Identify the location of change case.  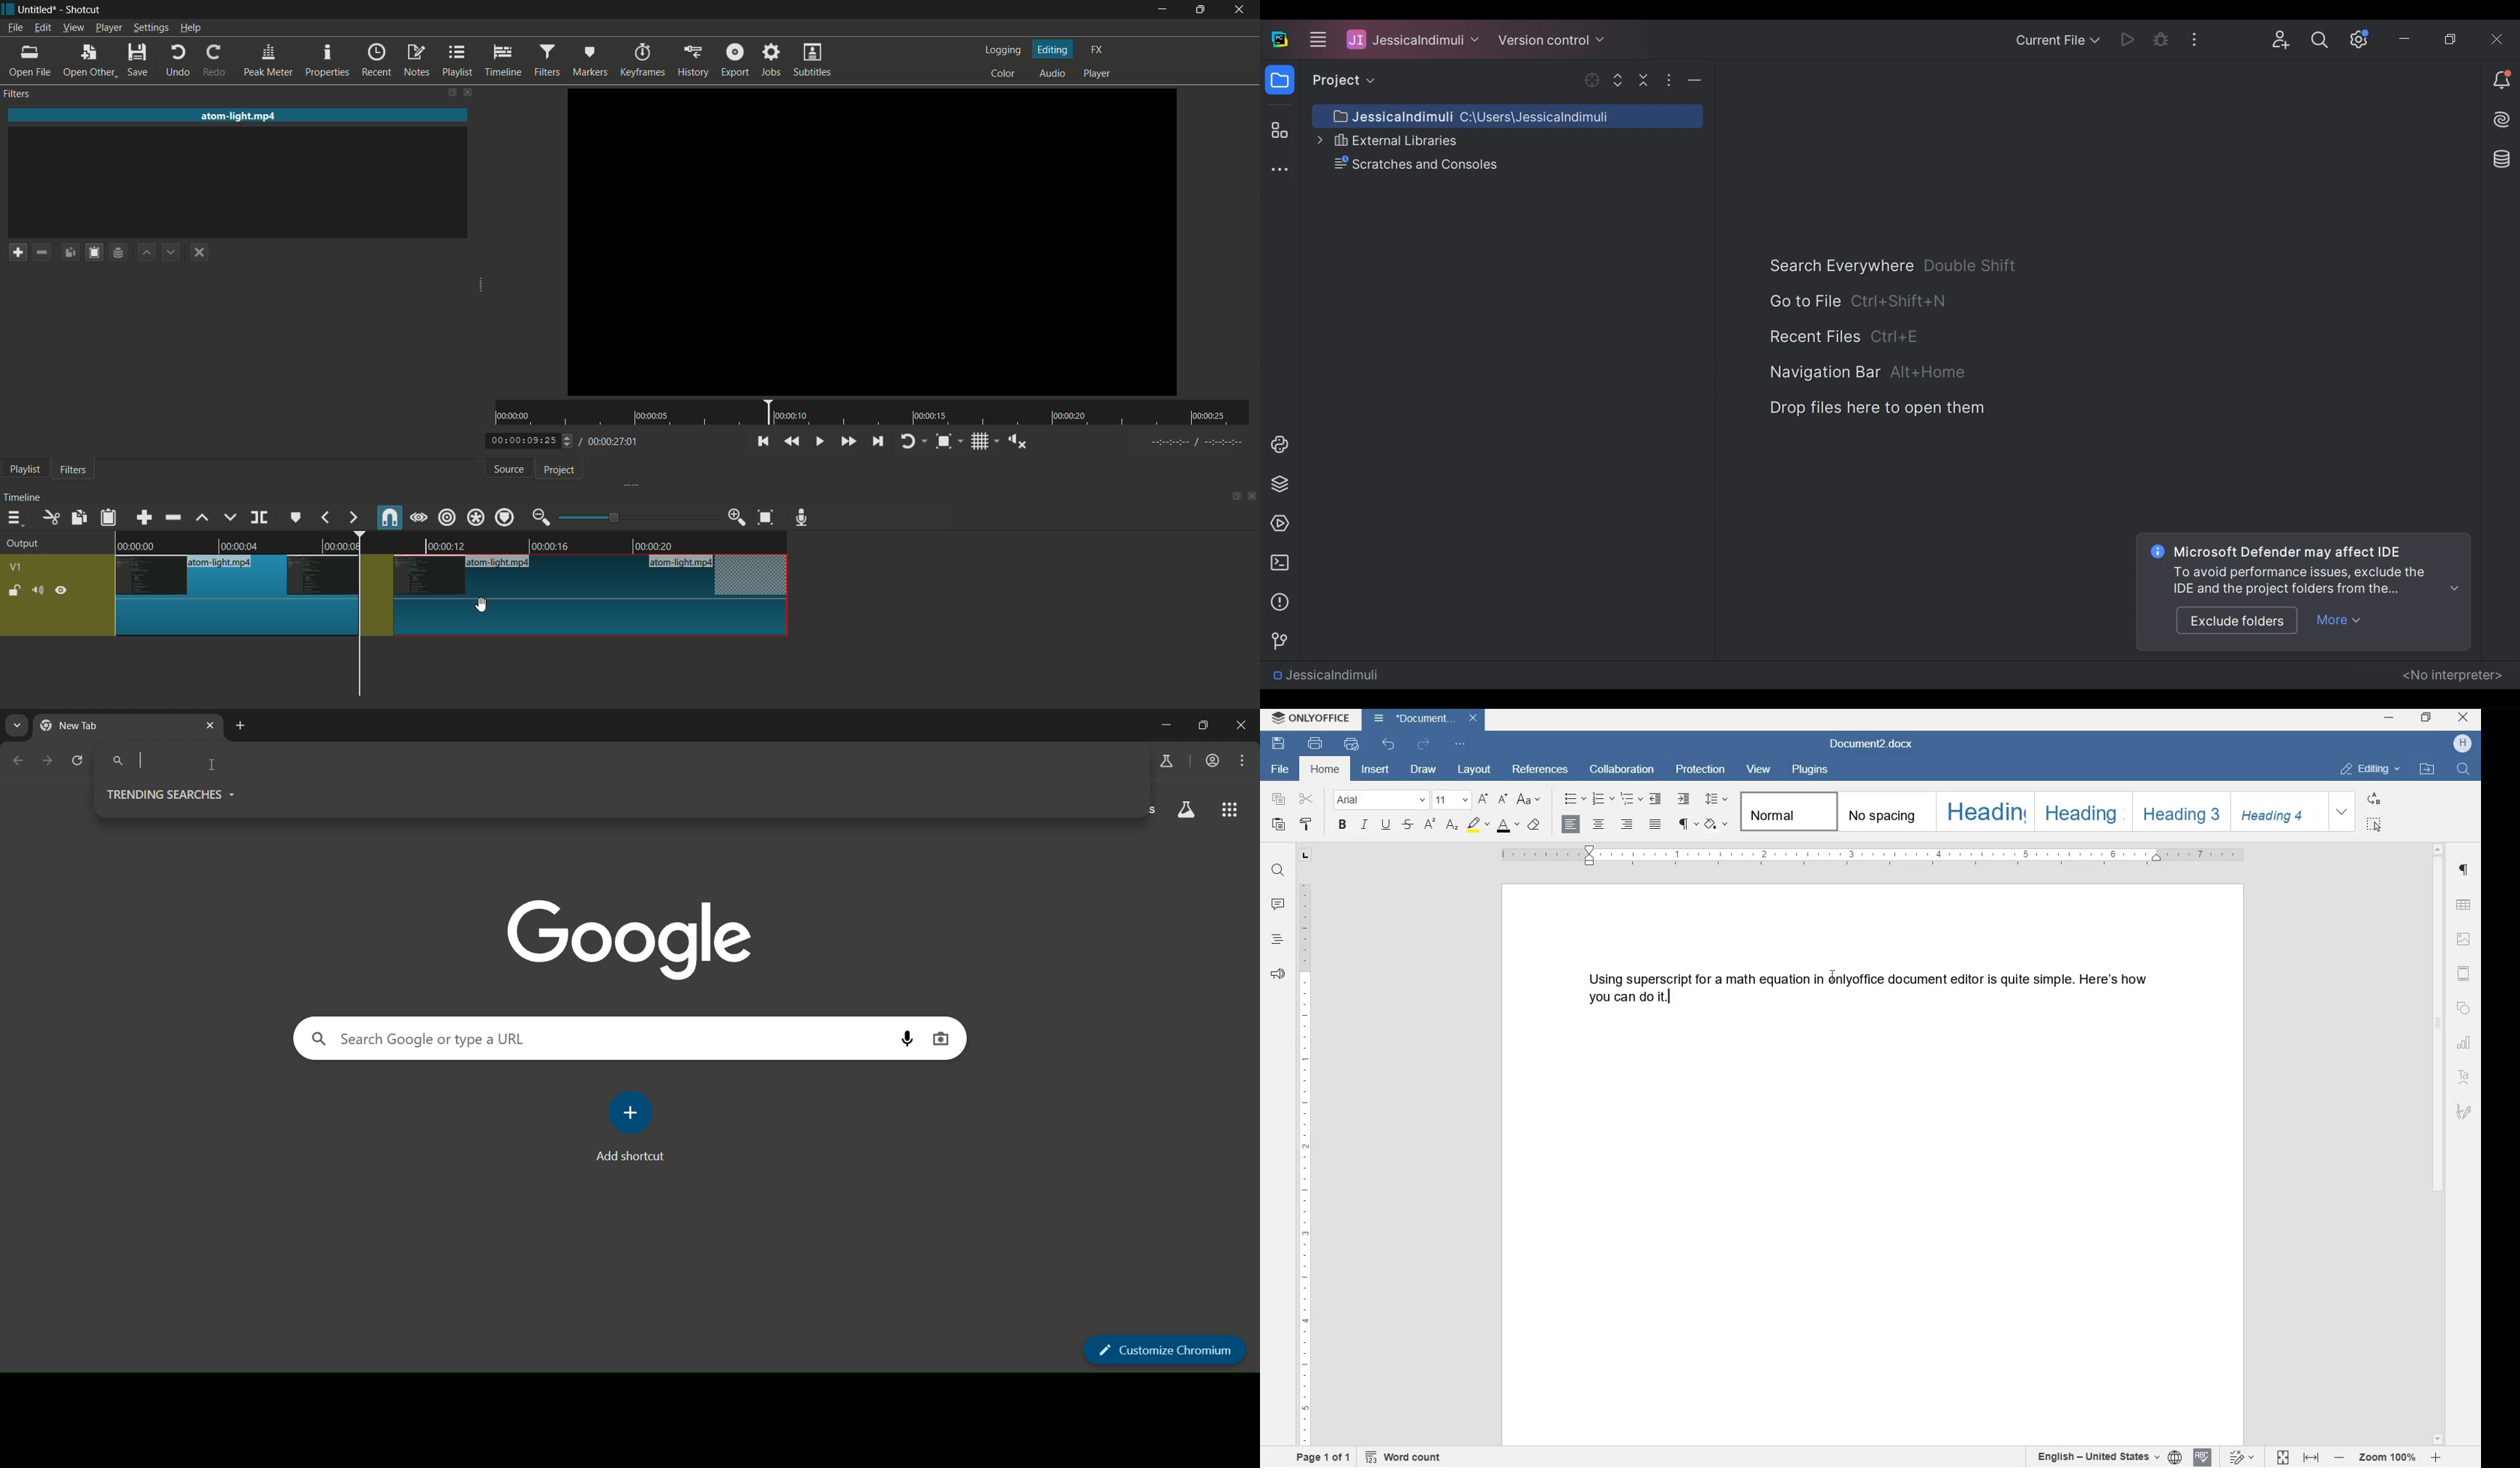
(1530, 800).